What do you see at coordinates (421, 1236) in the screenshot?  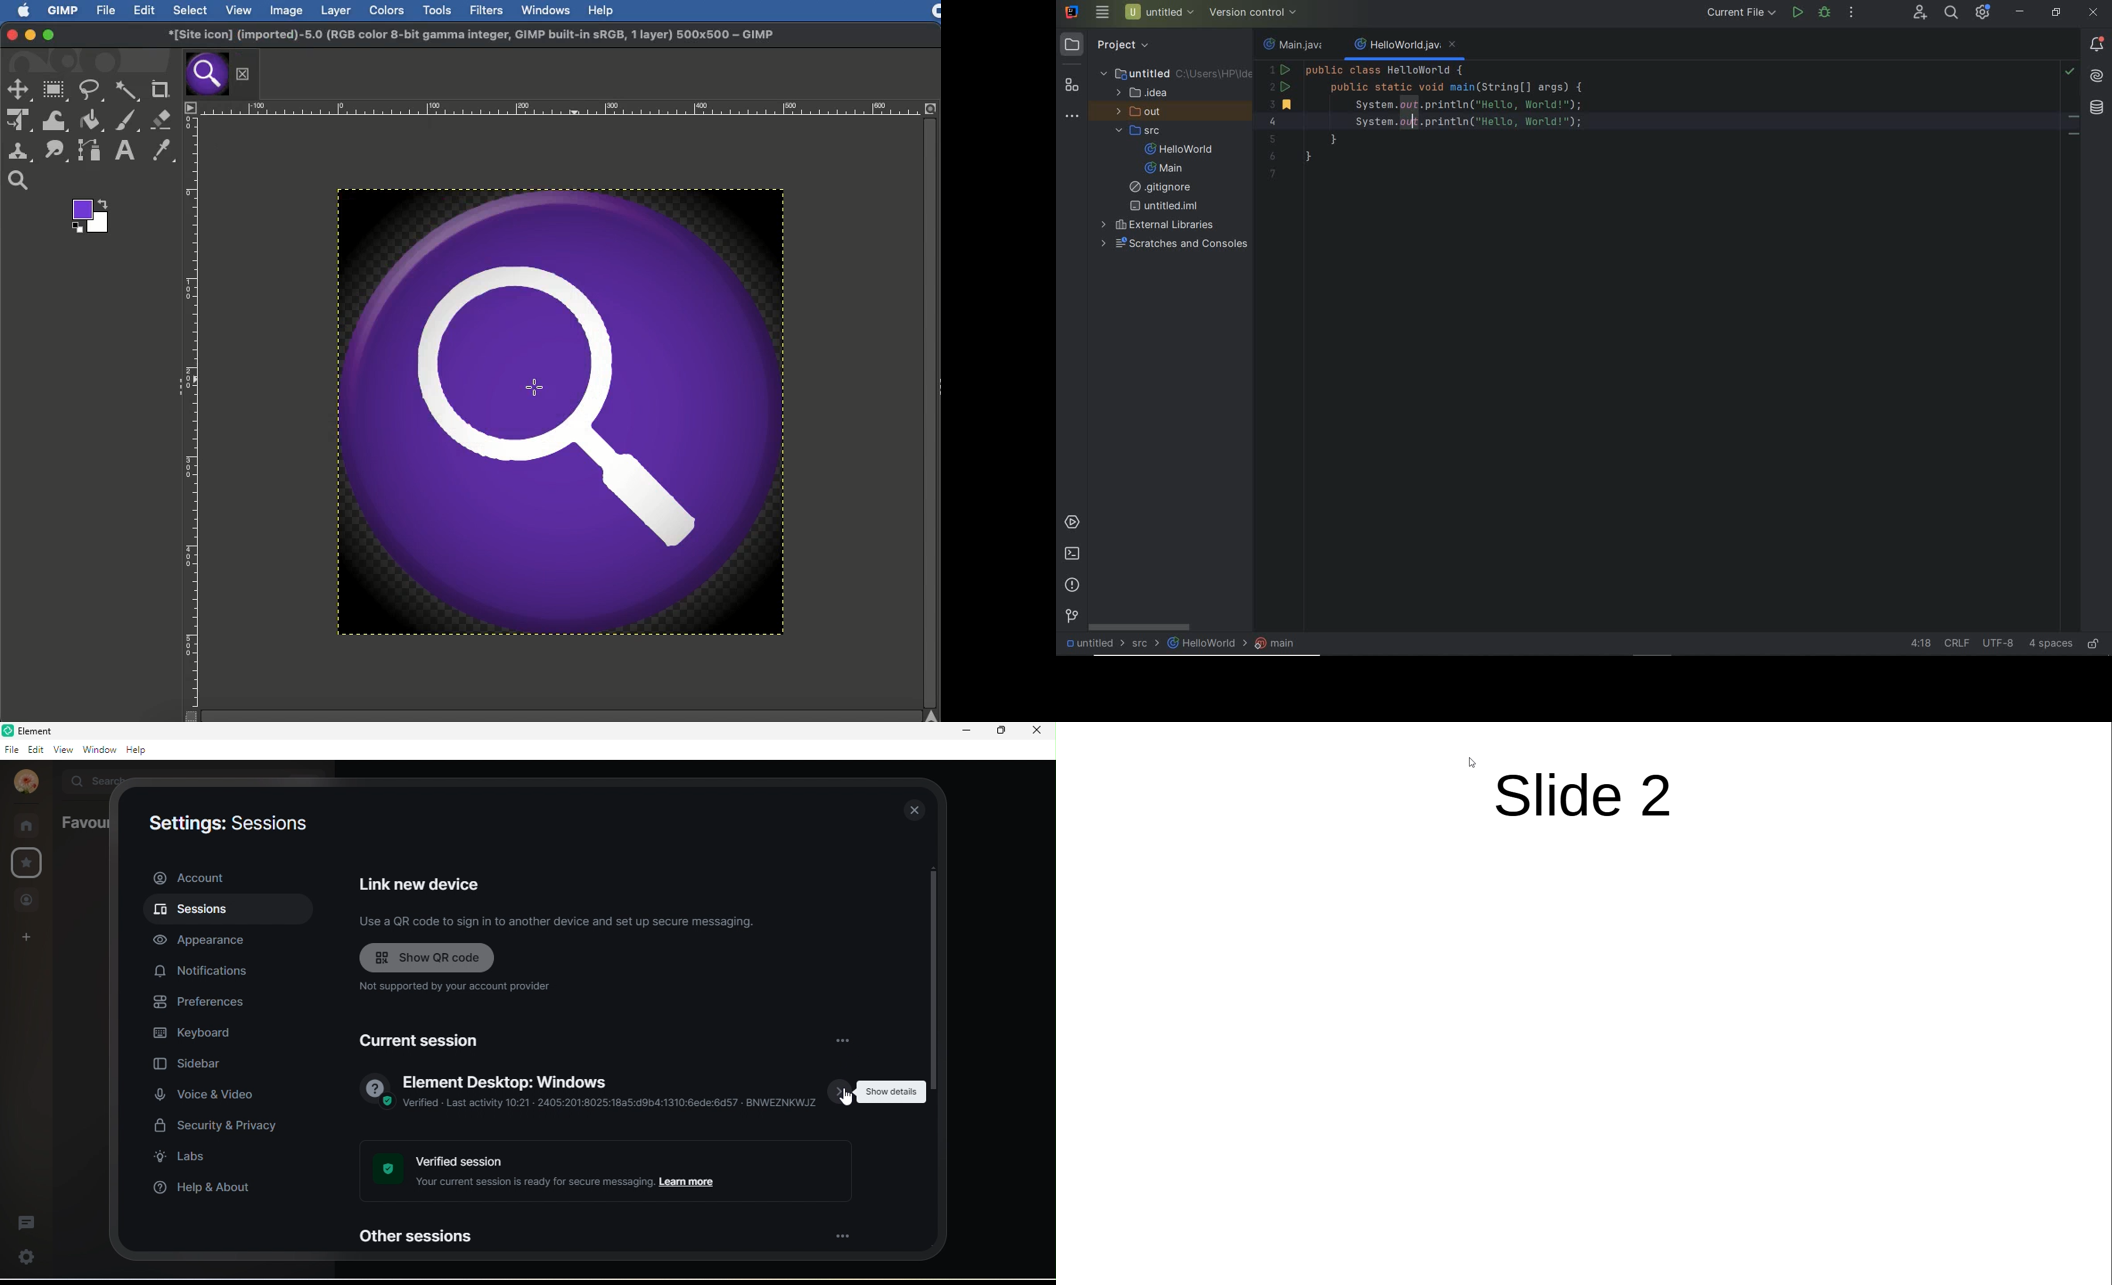 I see `other sessions` at bounding box center [421, 1236].